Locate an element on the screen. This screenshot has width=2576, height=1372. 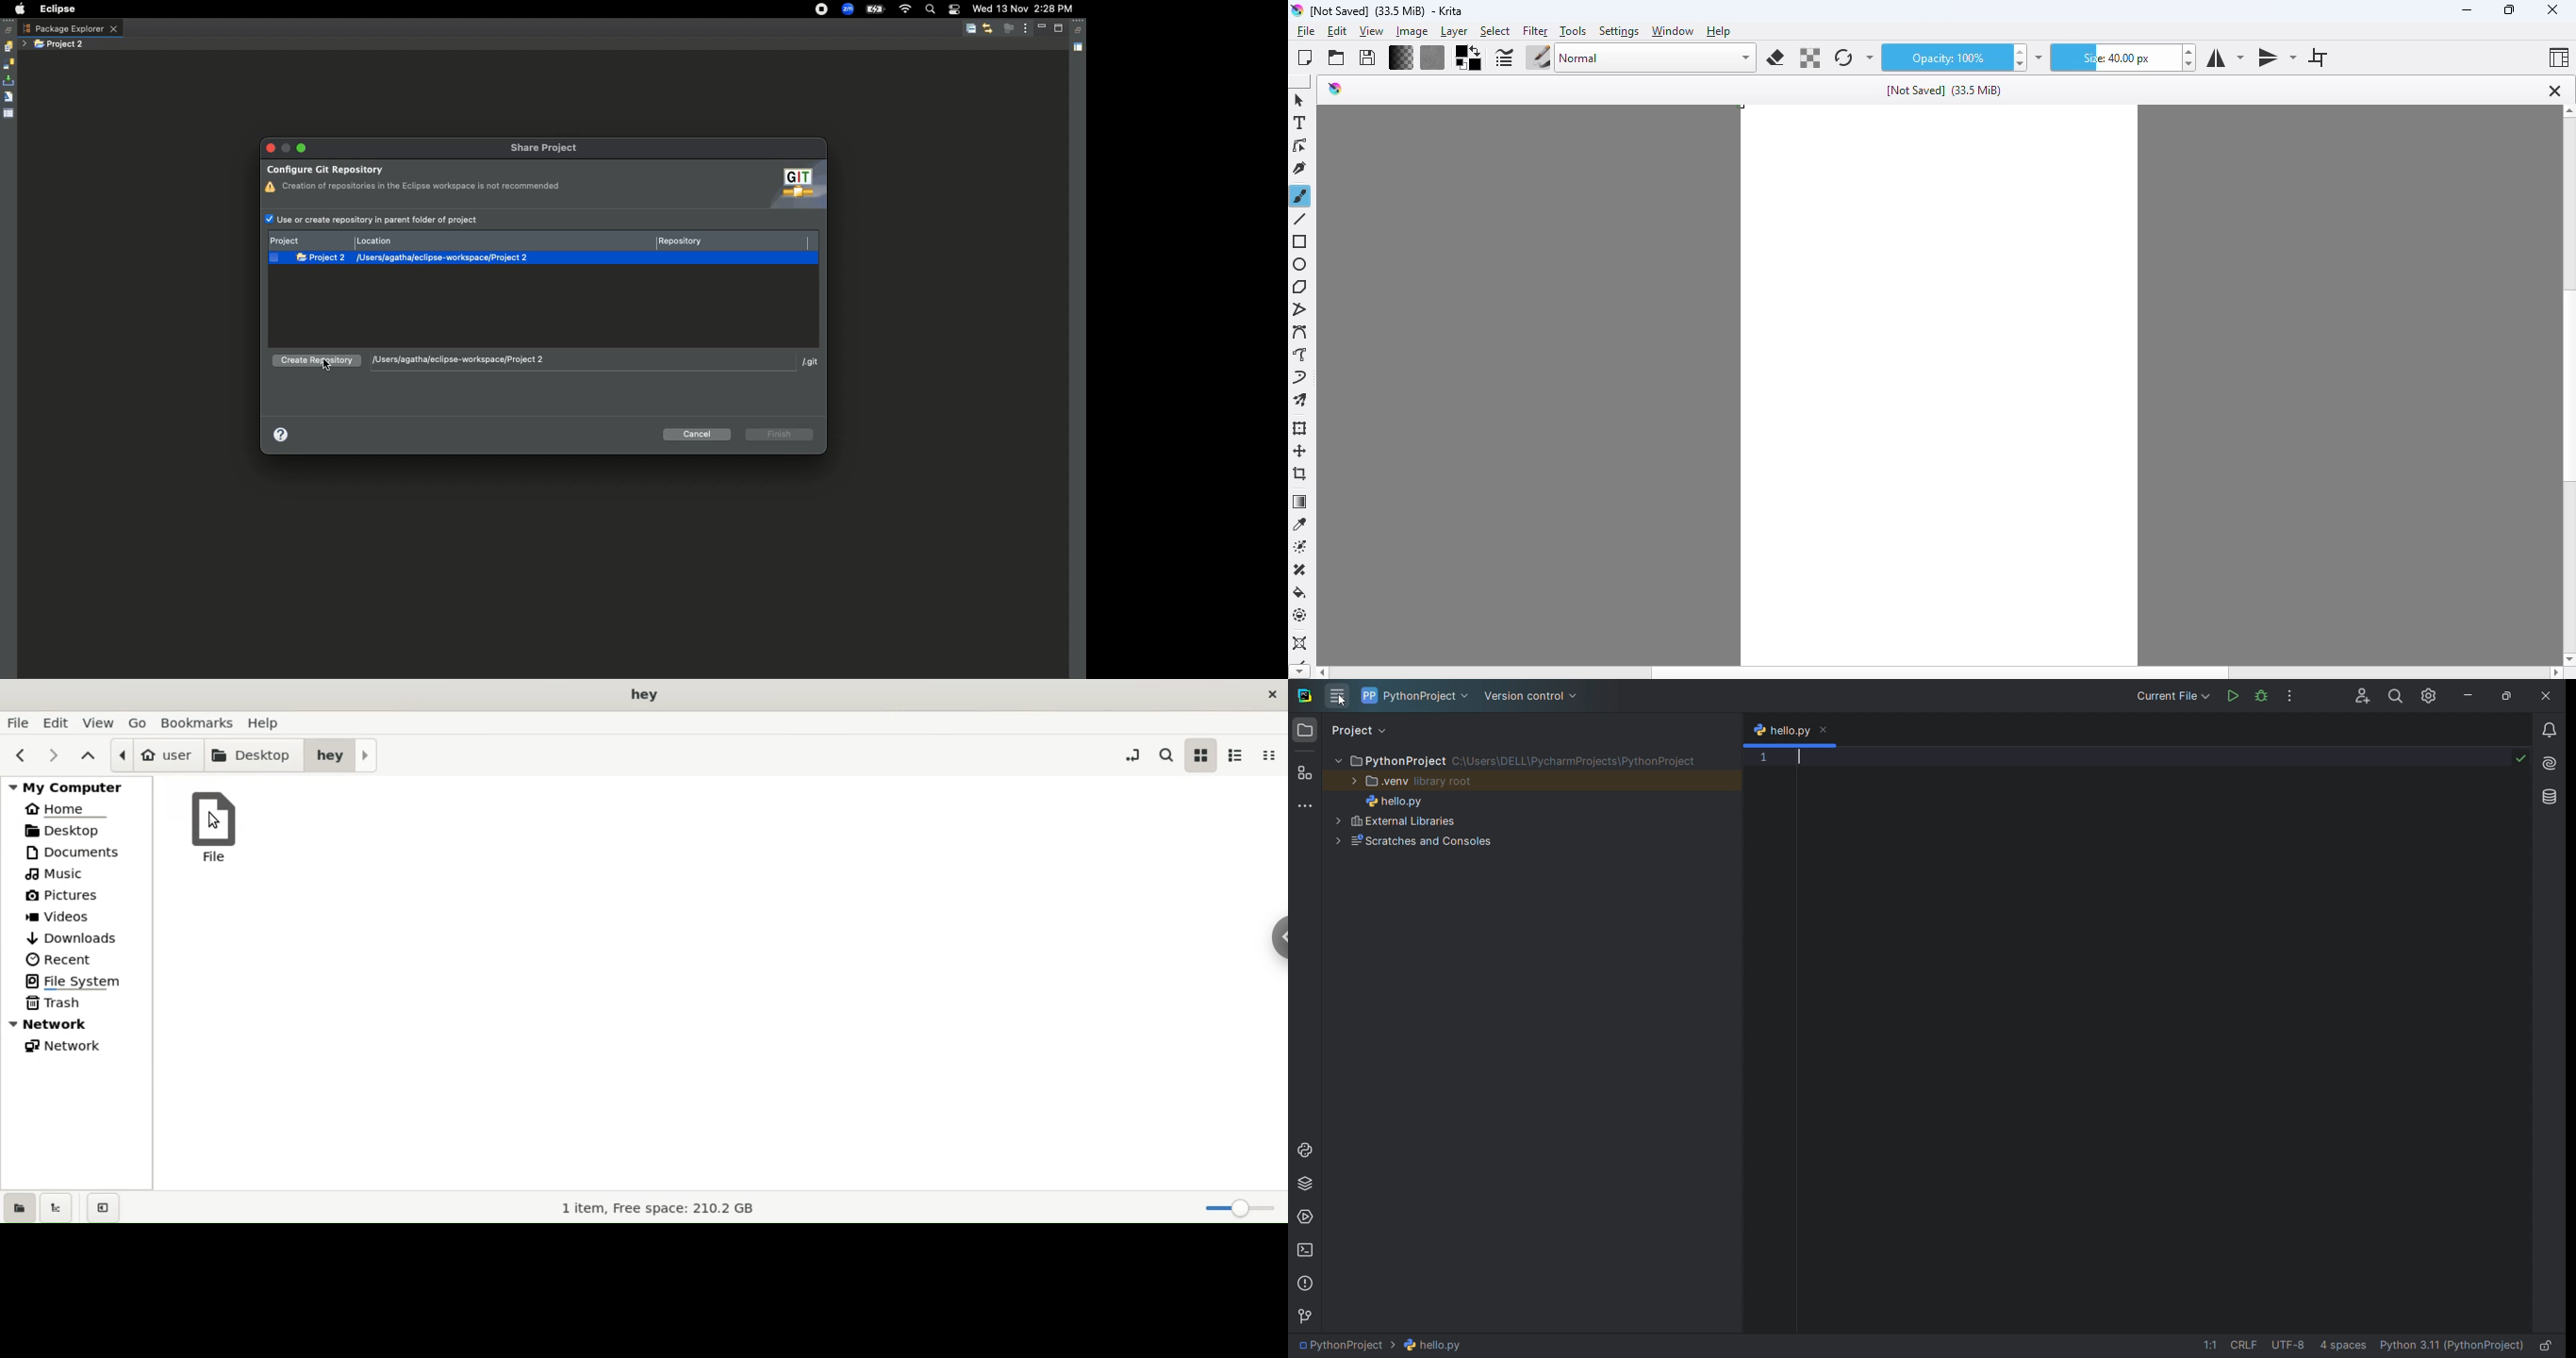
settings is located at coordinates (2429, 694).